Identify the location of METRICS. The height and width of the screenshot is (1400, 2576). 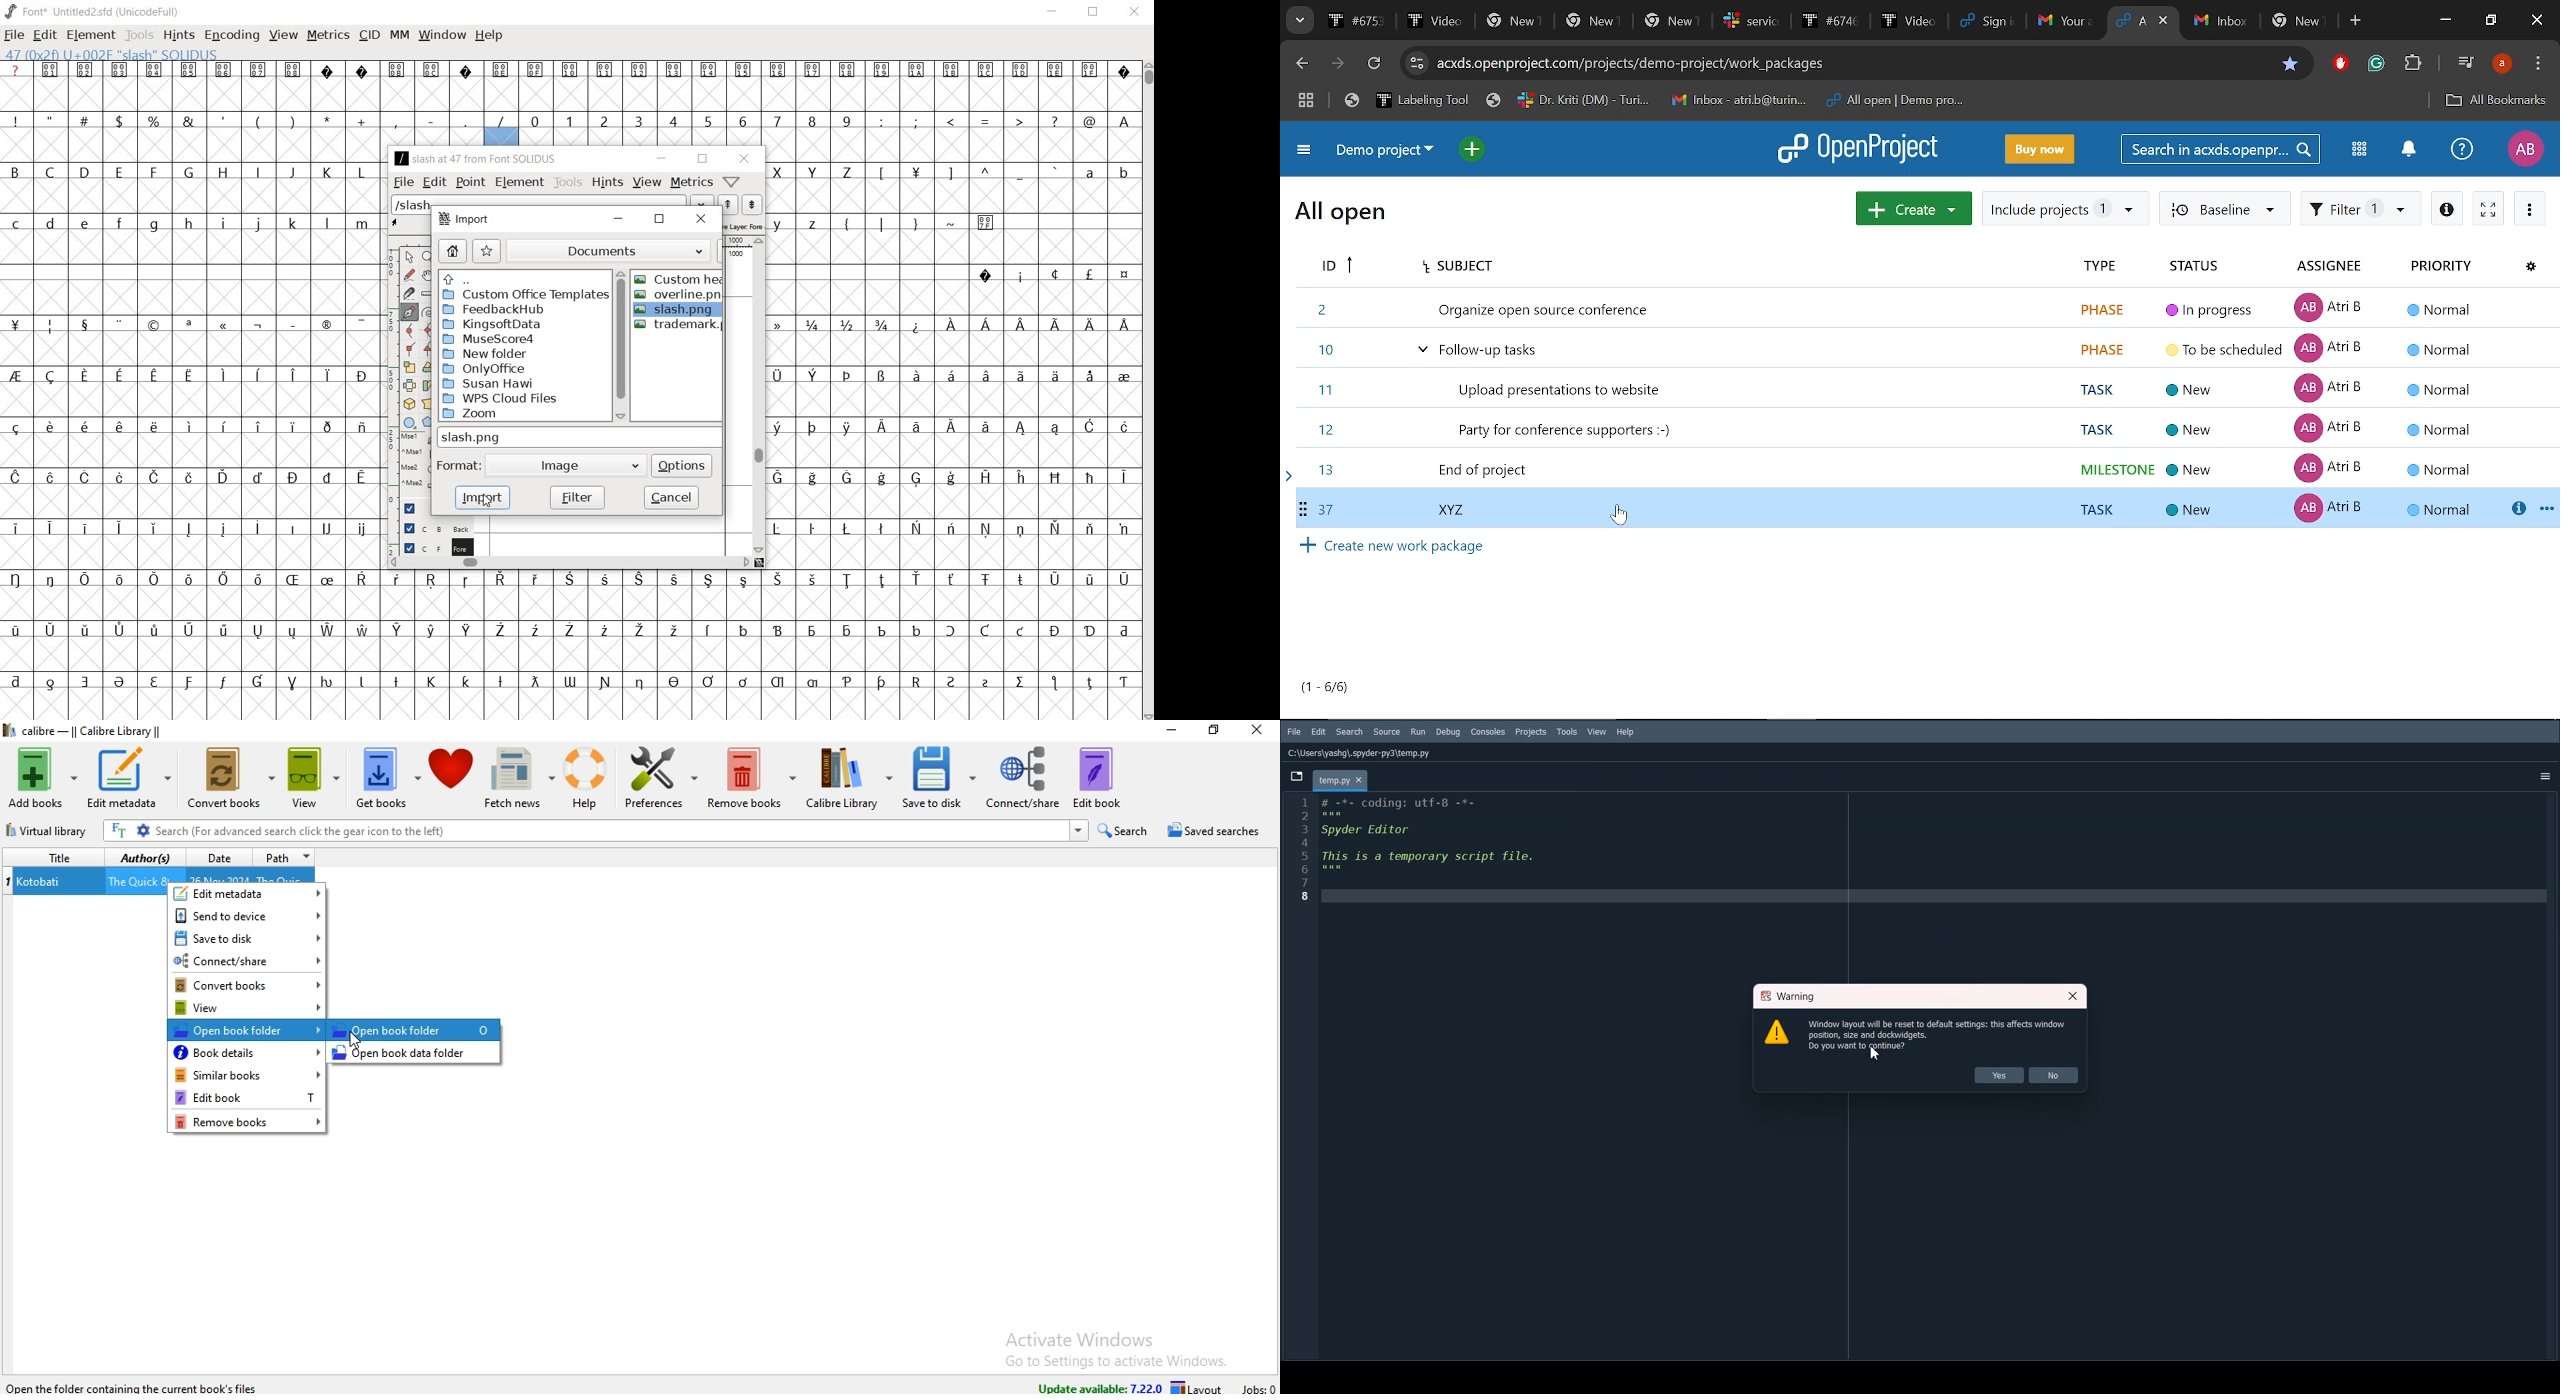
(326, 37).